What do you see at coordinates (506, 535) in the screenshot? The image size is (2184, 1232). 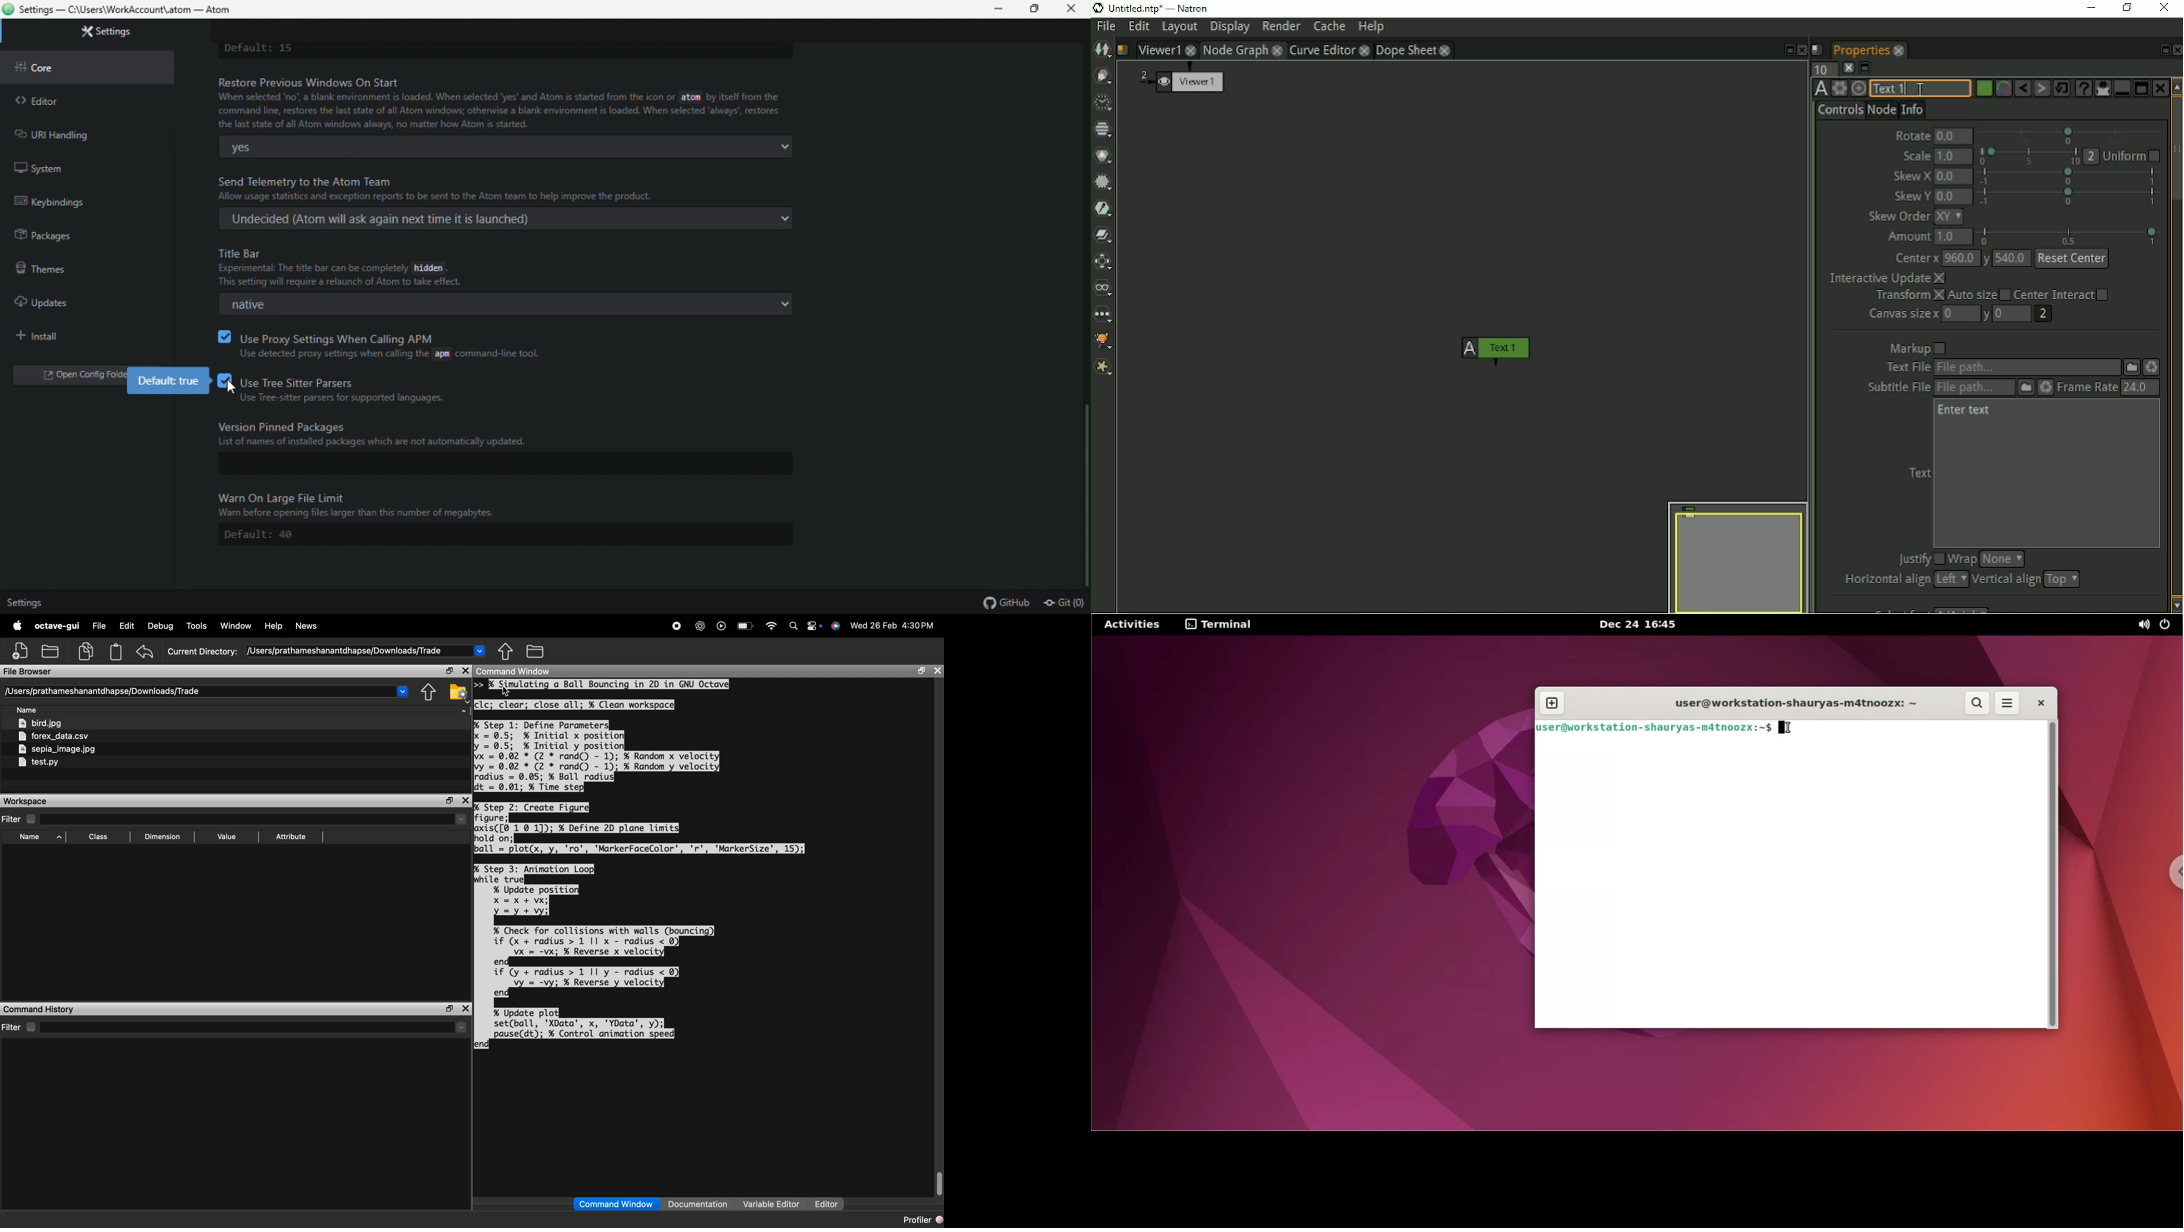 I see `default` at bounding box center [506, 535].